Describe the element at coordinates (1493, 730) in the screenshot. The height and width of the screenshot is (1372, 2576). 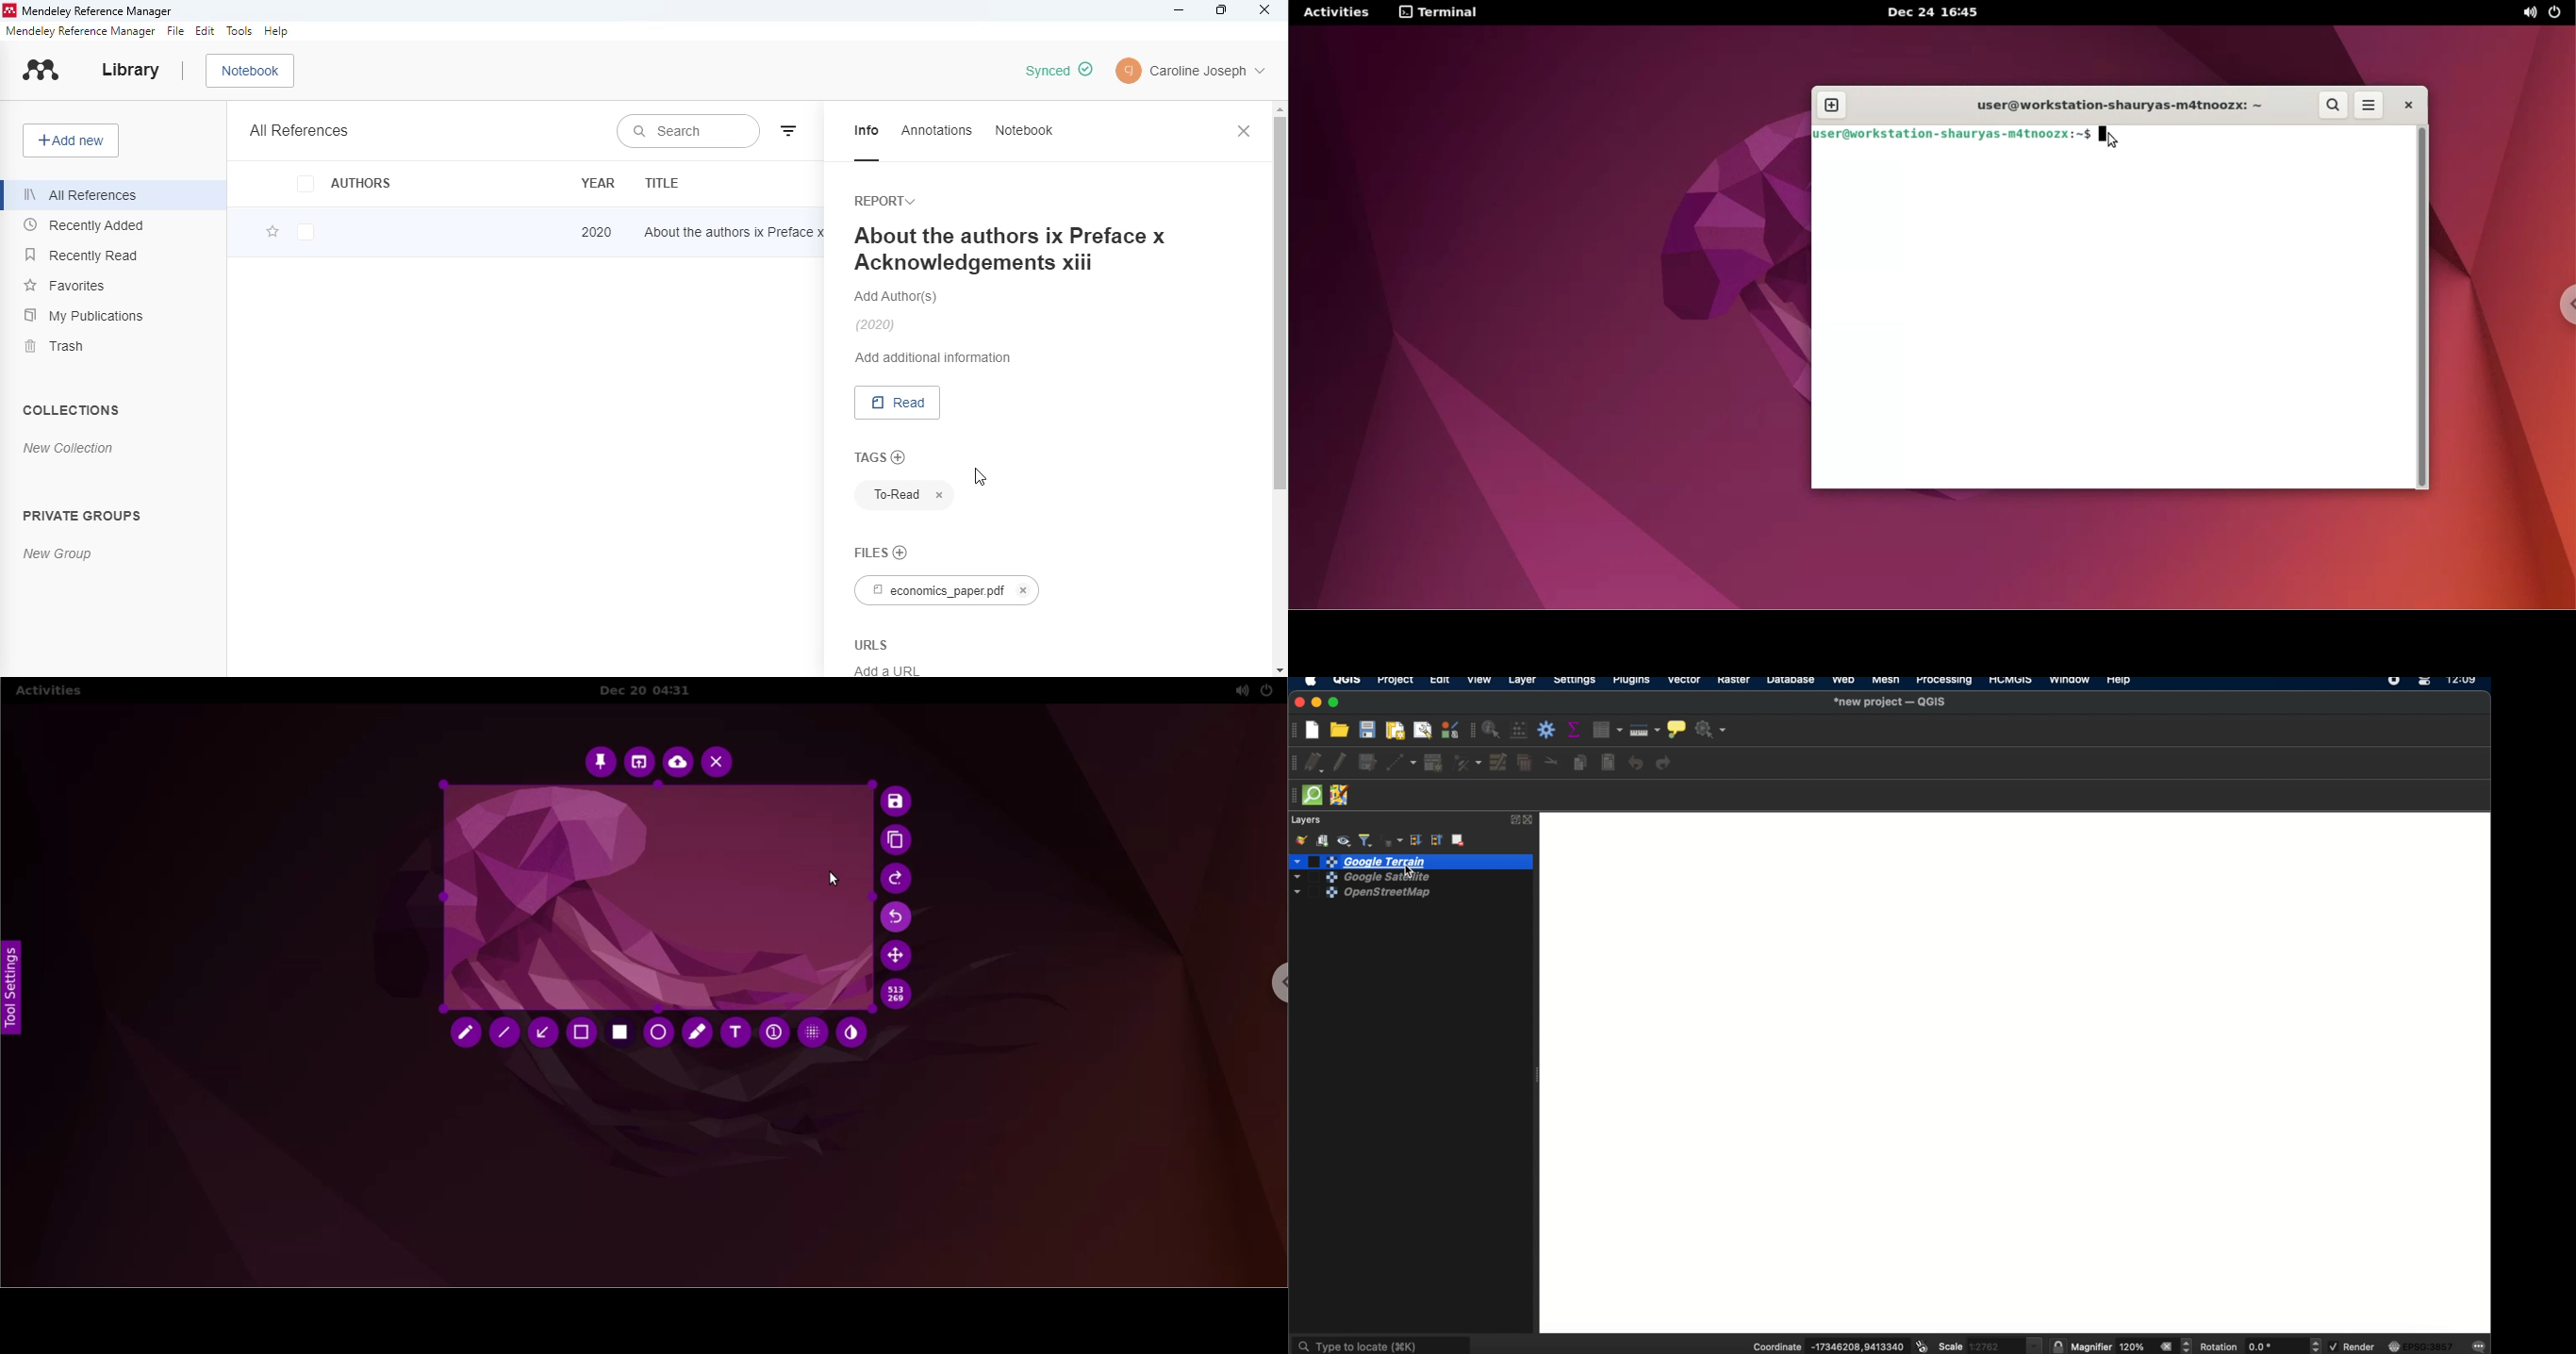
I see `identify features` at that location.